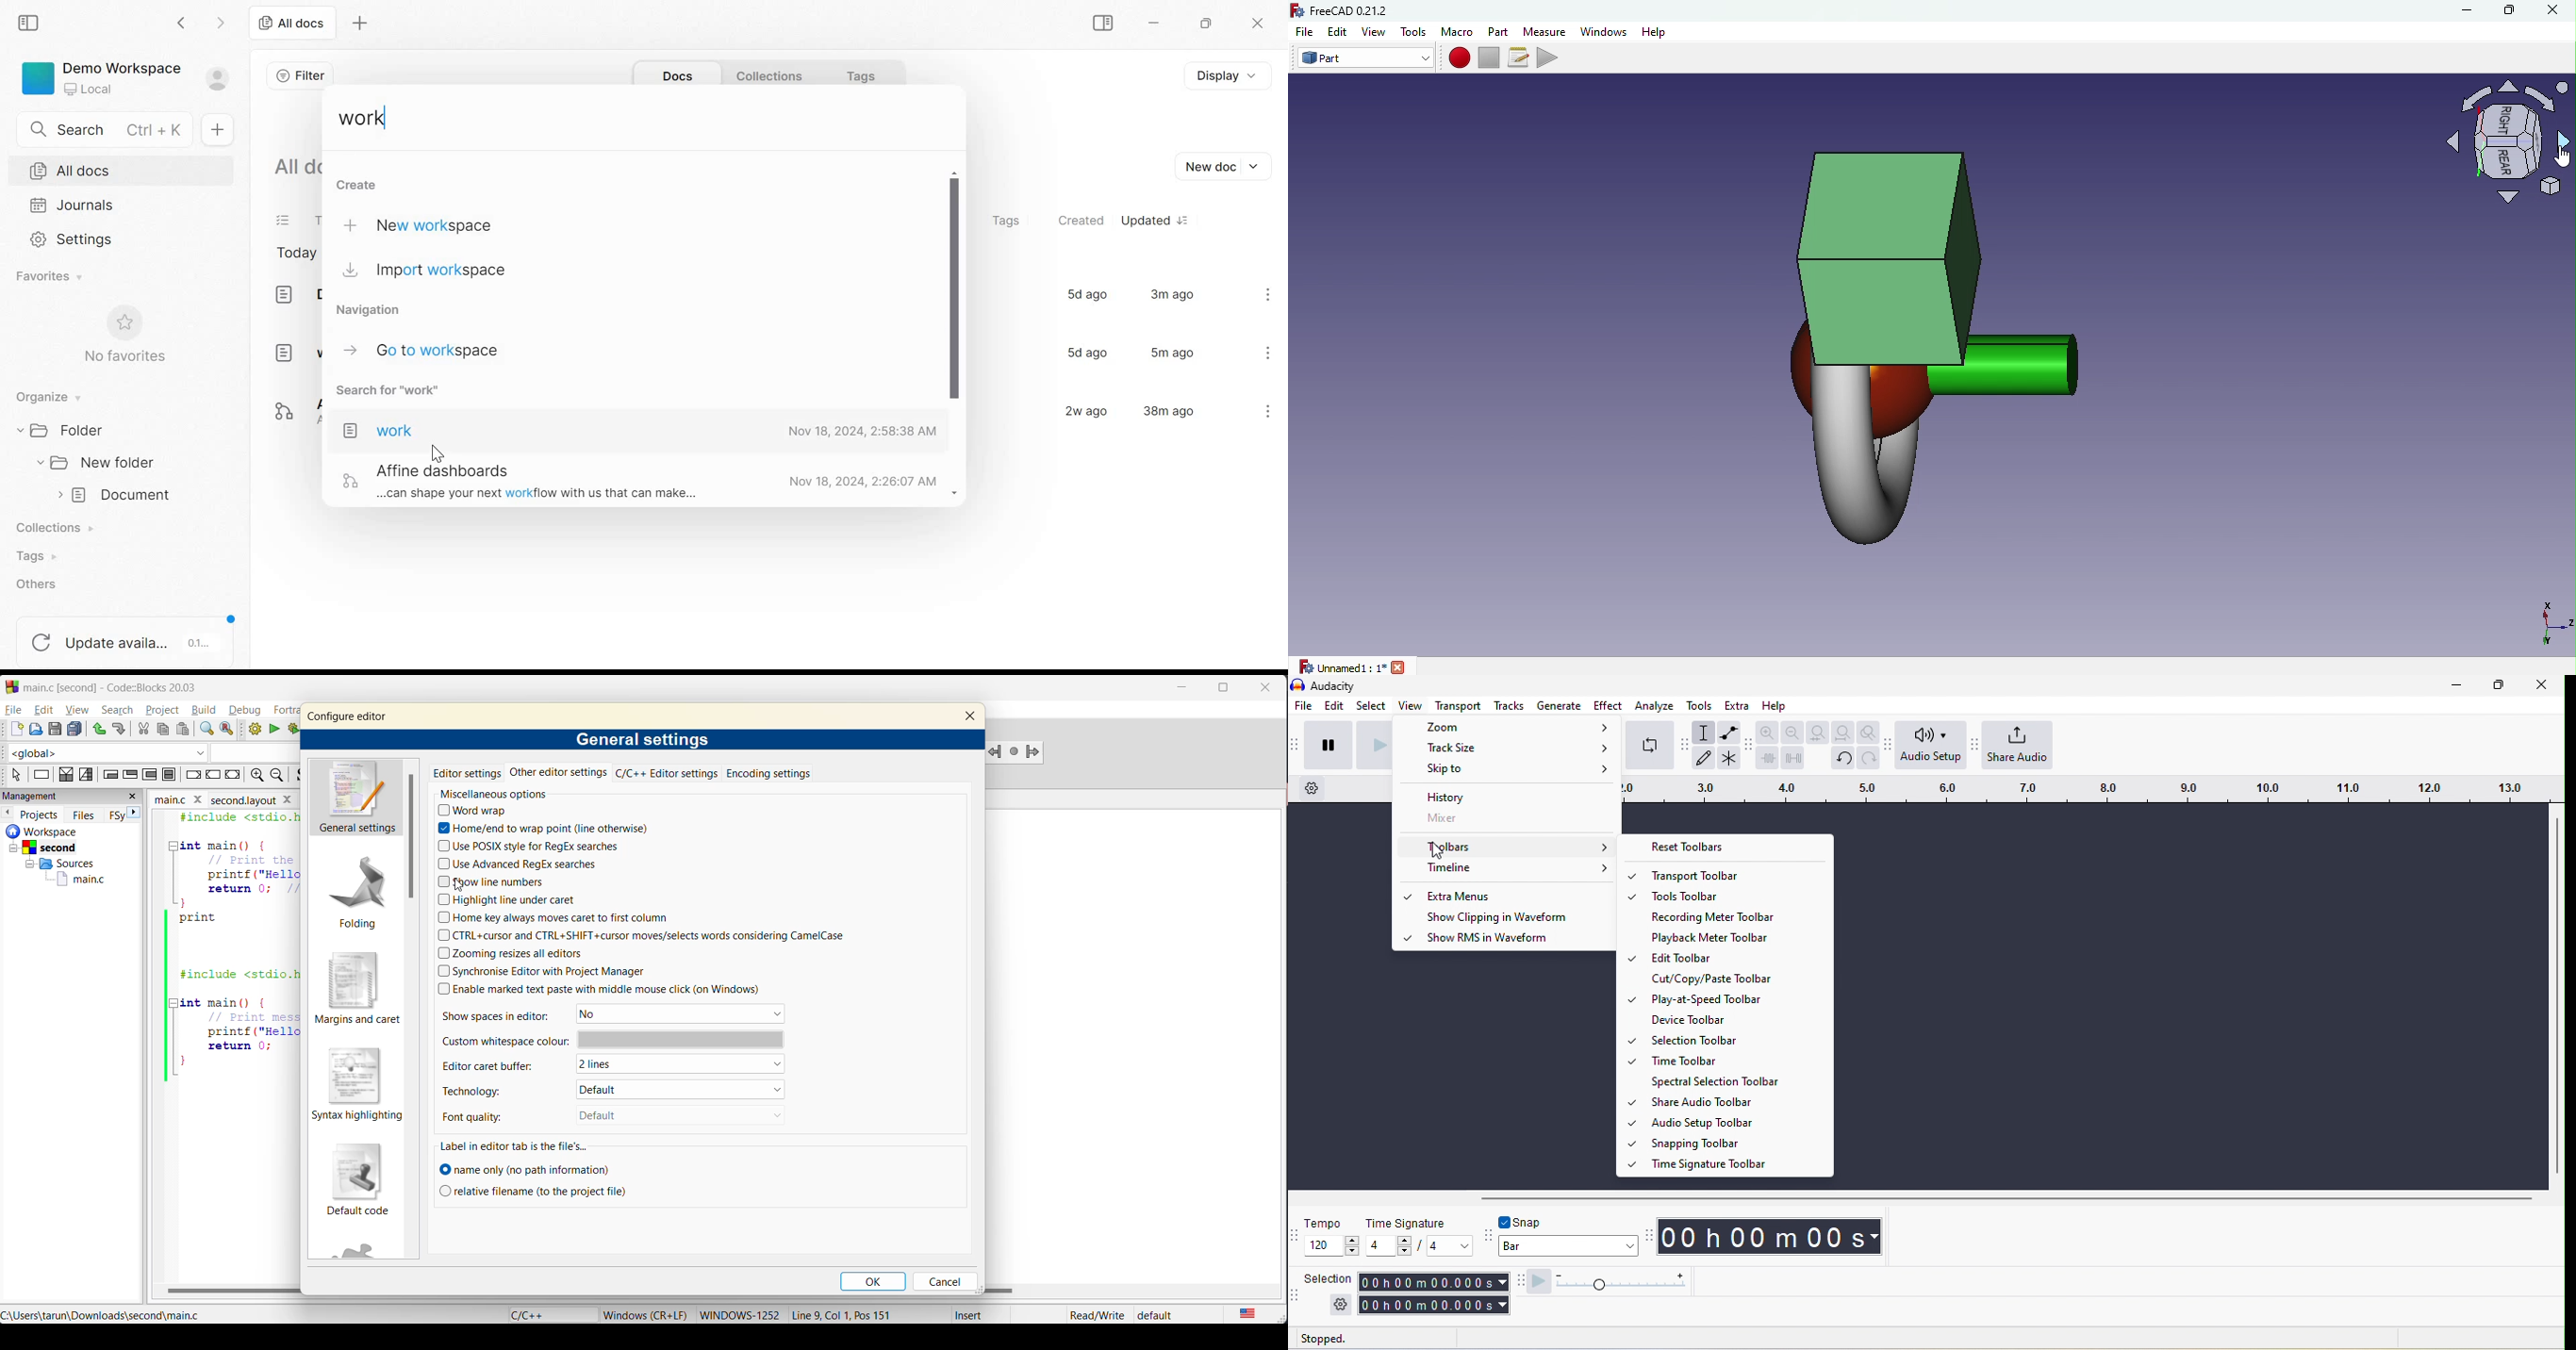 The width and height of the screenshot is (2576, 1372). What do you see at coordinates (1100, 23) in the screenshot?
I see `Sidebar Toggle` at bounding box center [1100, 23].